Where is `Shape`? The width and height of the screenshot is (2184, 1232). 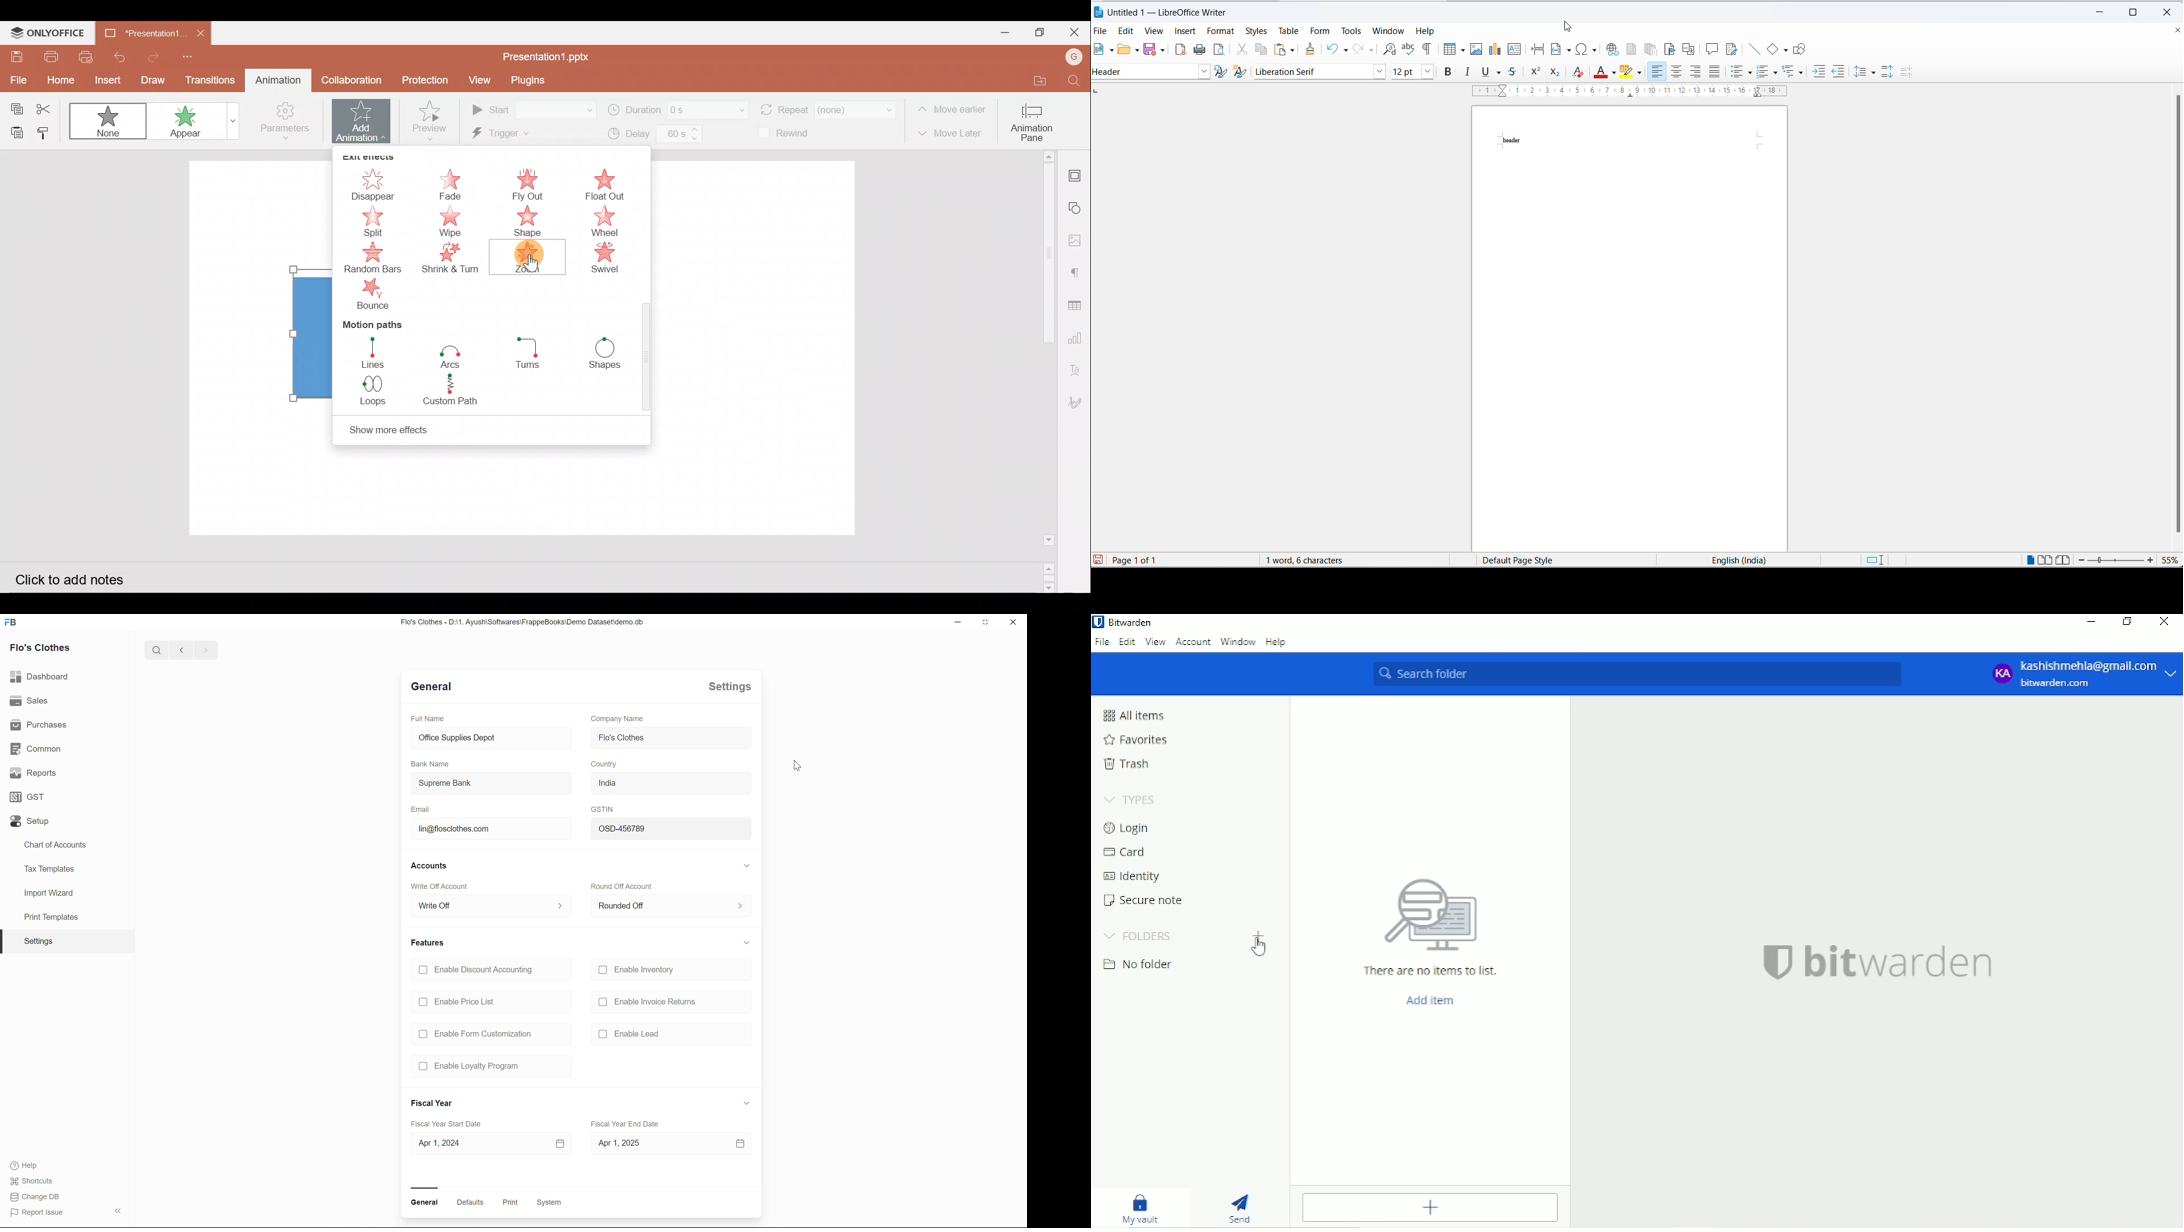
Shape is located at coordinates (528, 221).